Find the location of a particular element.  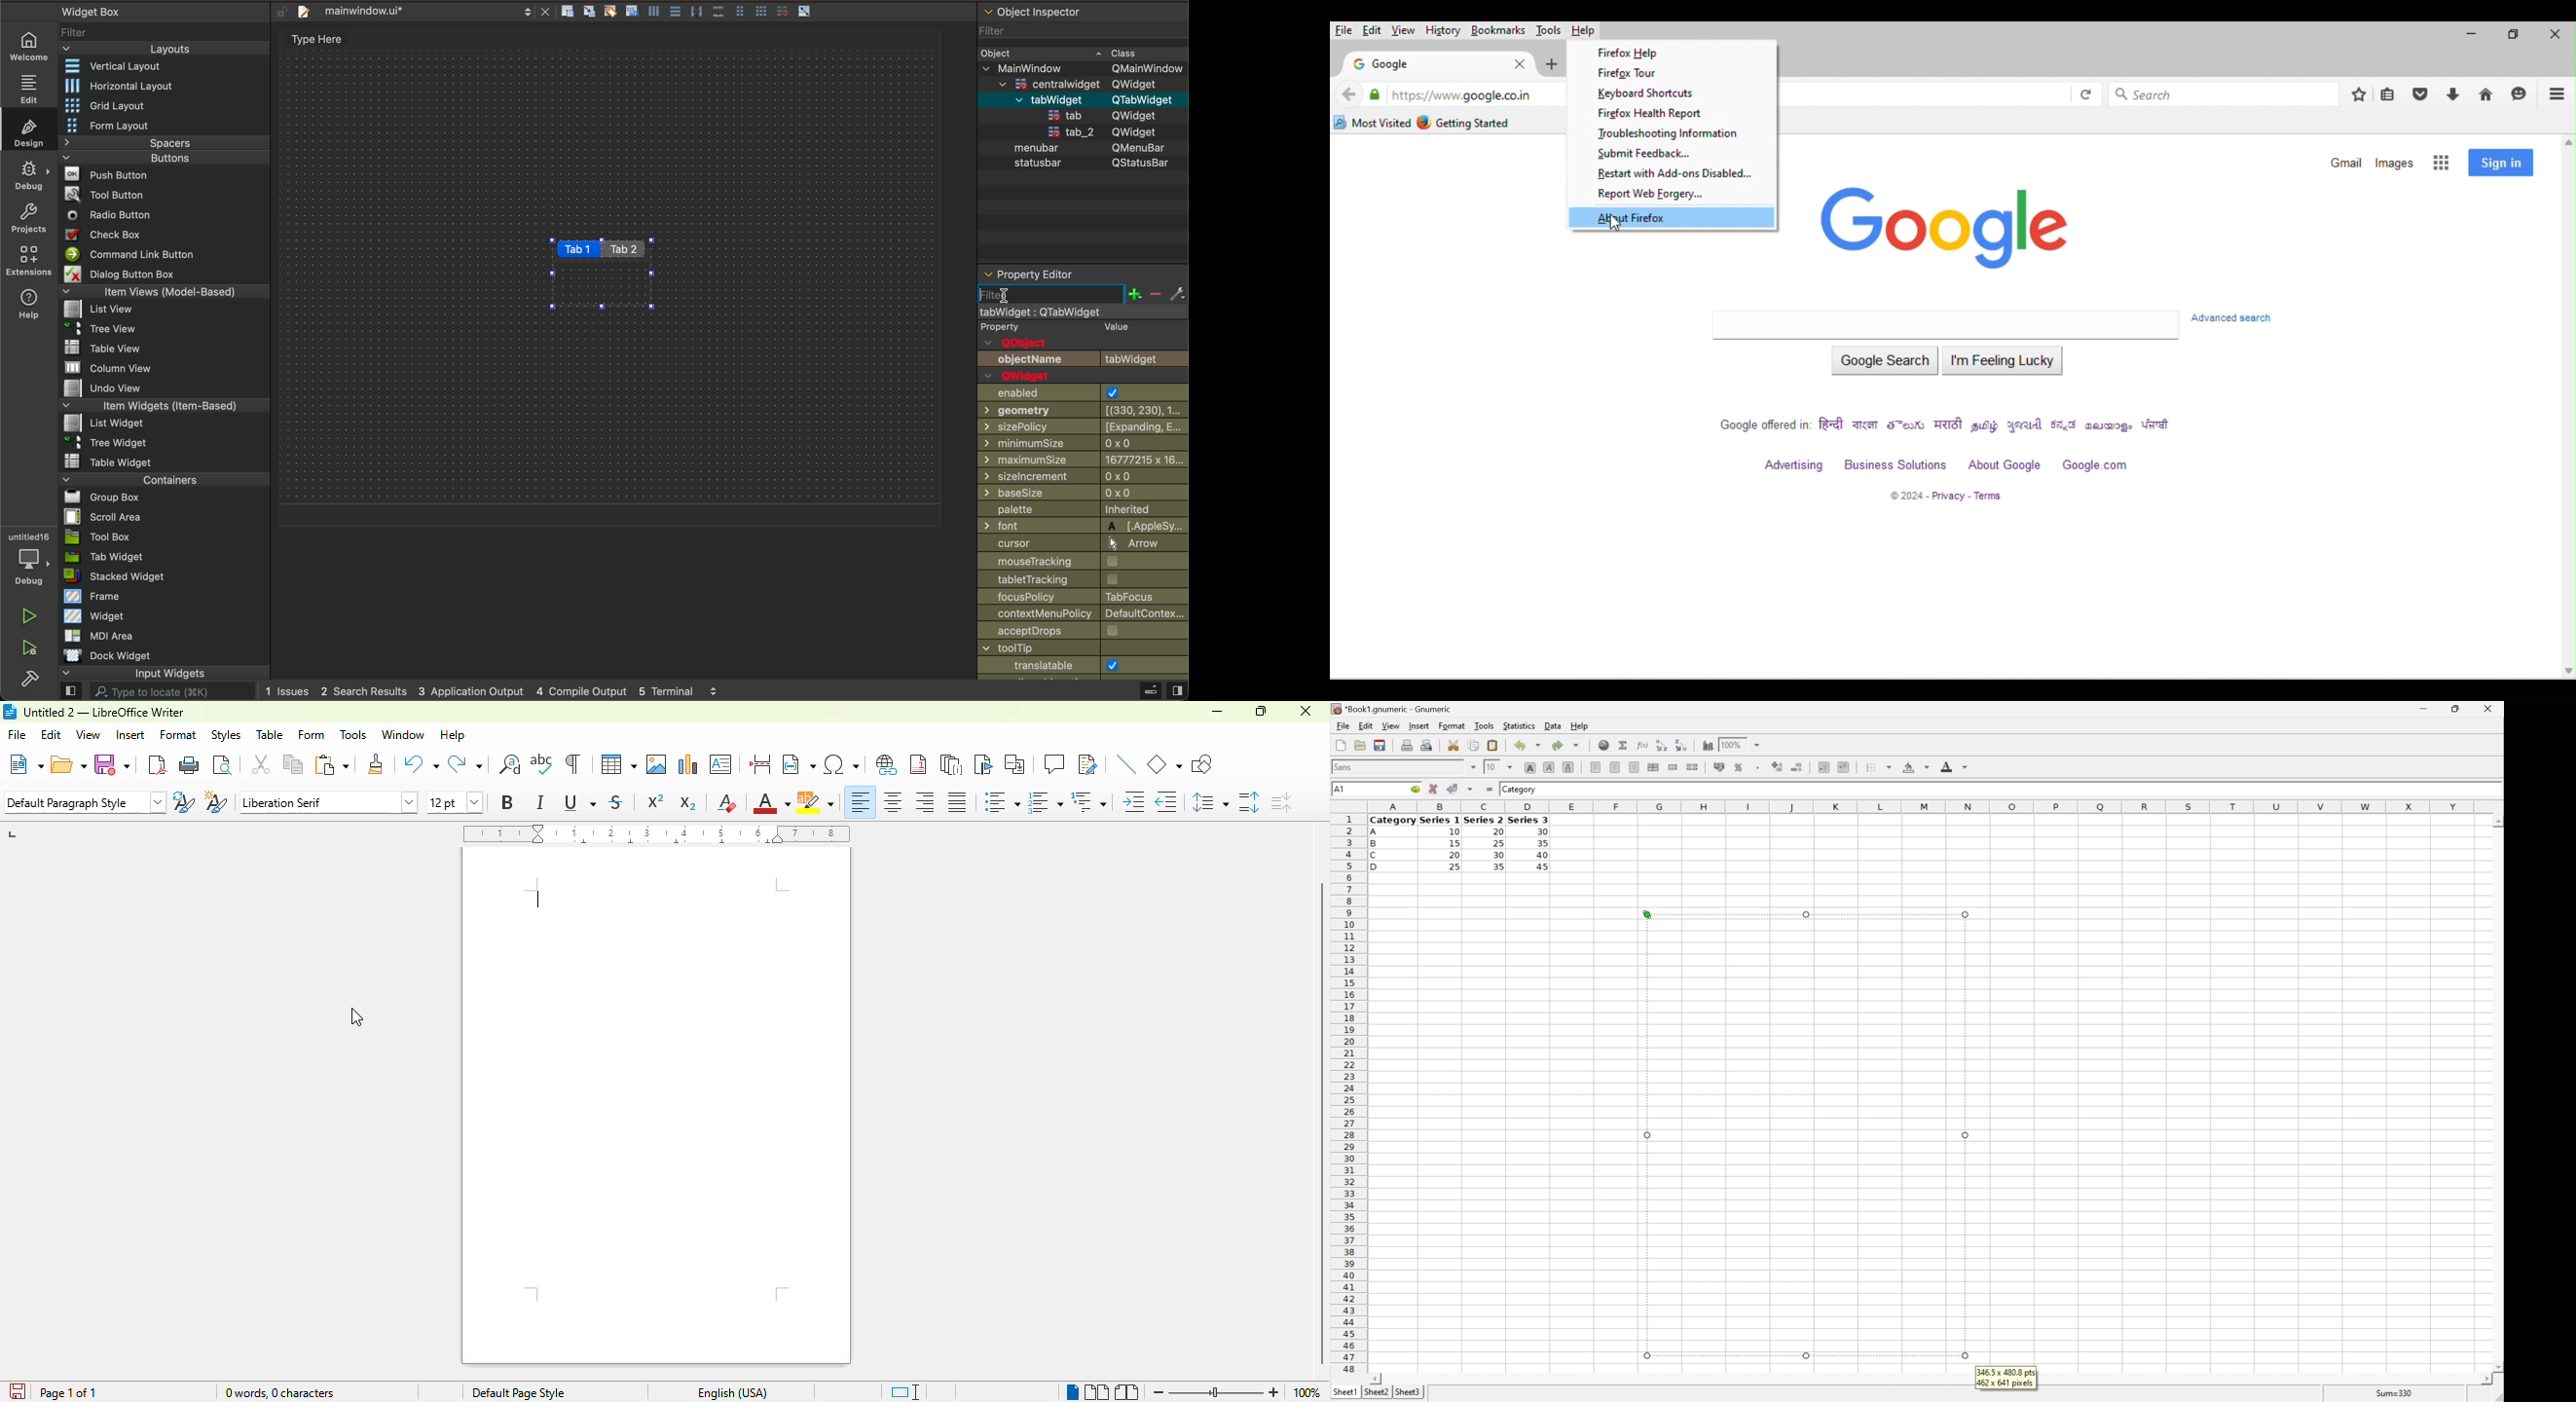

print is located at coordinates (191, 765).